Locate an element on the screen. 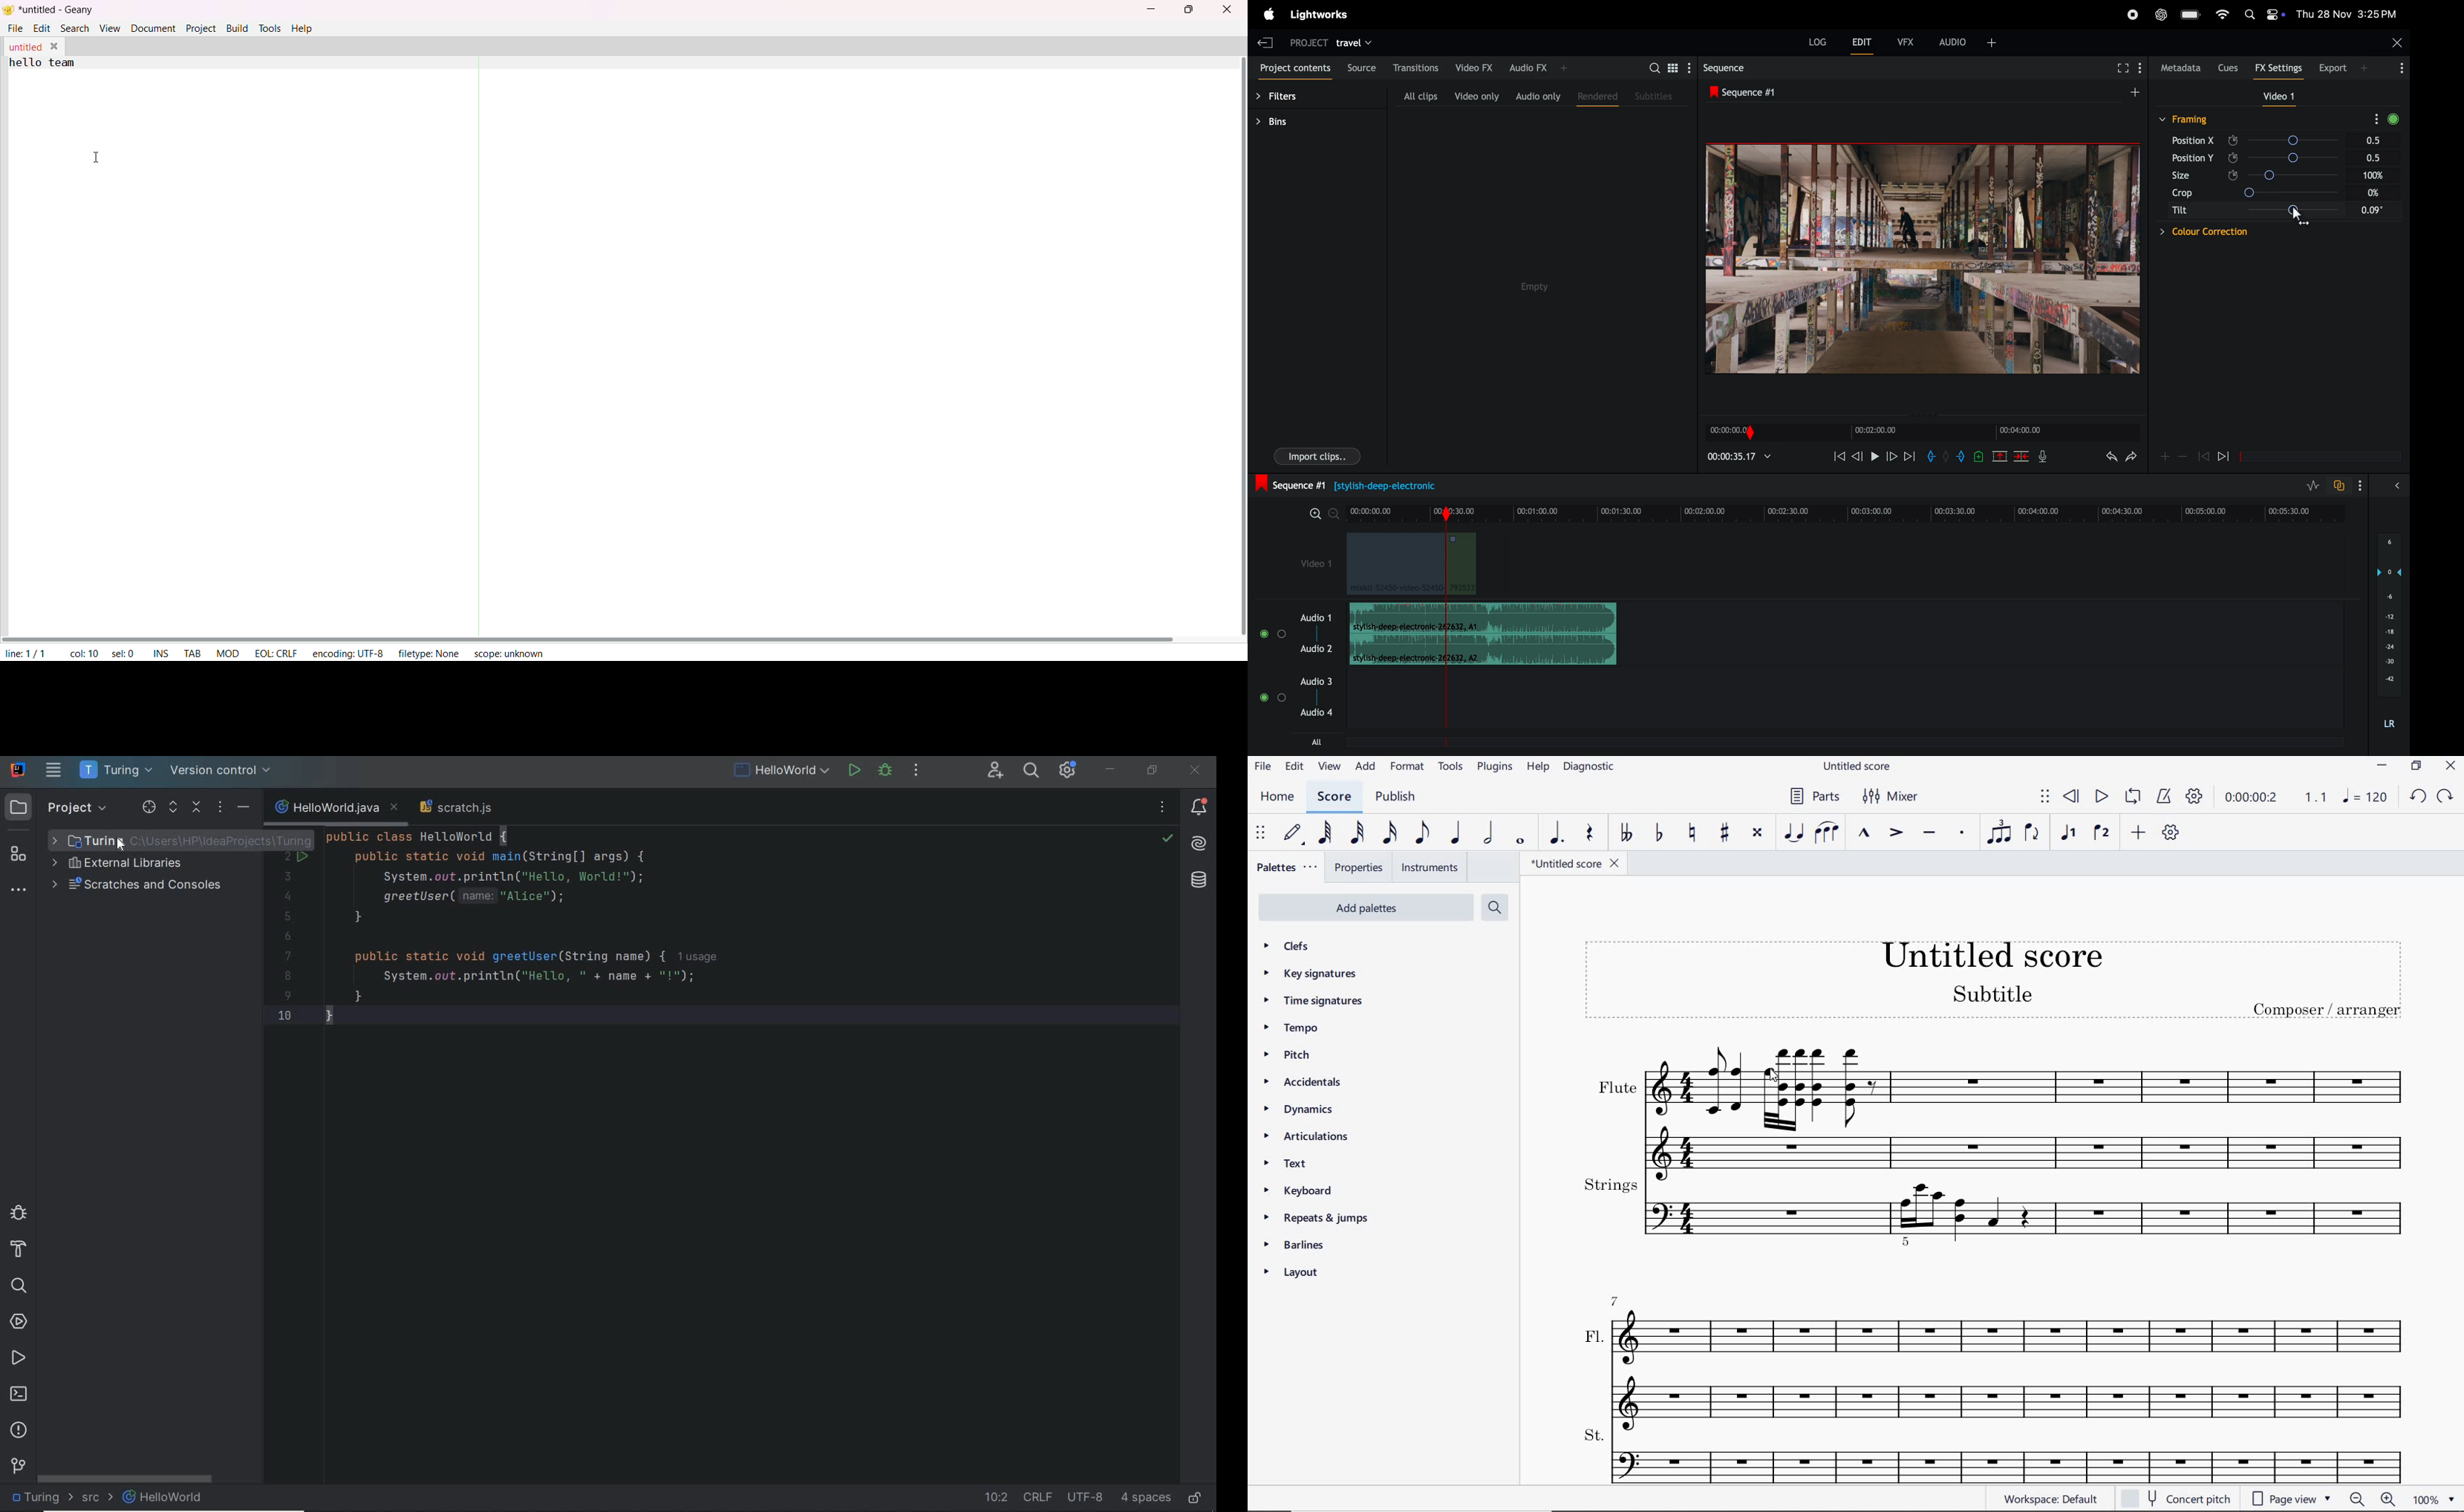 The height and width of the screenshot is (1512, 2464). projects contents is located at coordinates (1294, 66).